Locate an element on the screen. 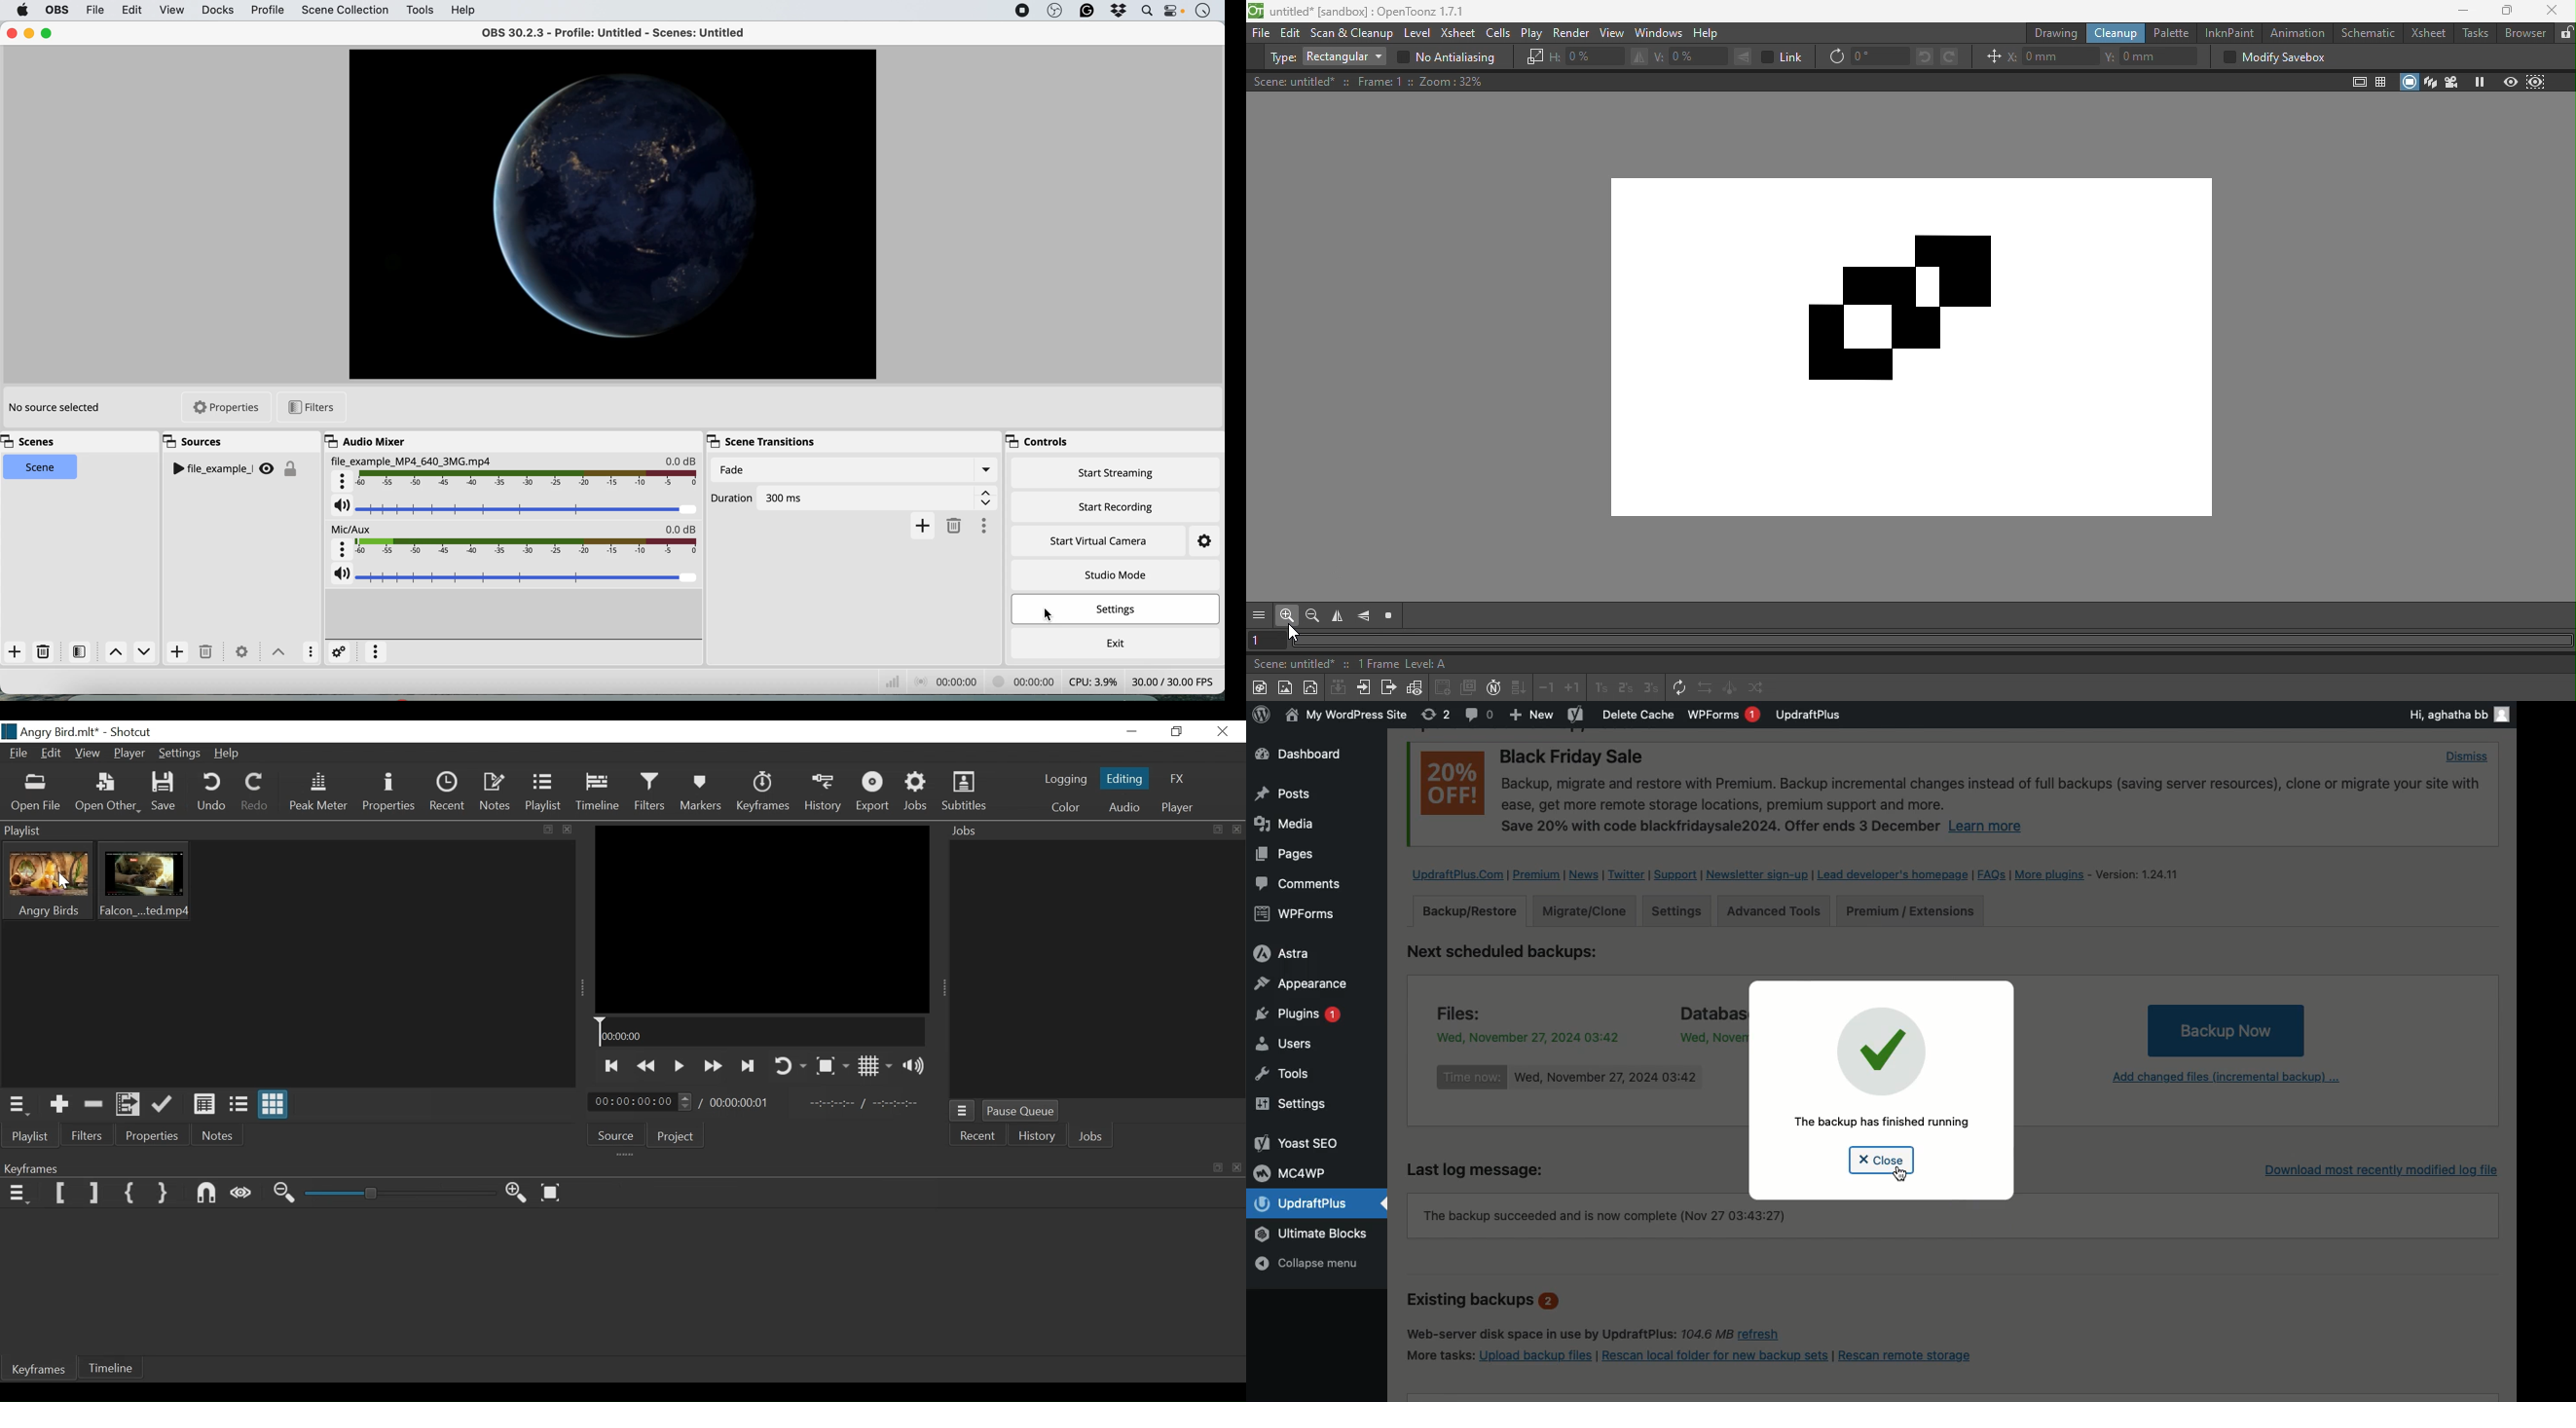 This screenshot has height=1428, width=2576. Zoom slider is located at coordinates (400, 1194).